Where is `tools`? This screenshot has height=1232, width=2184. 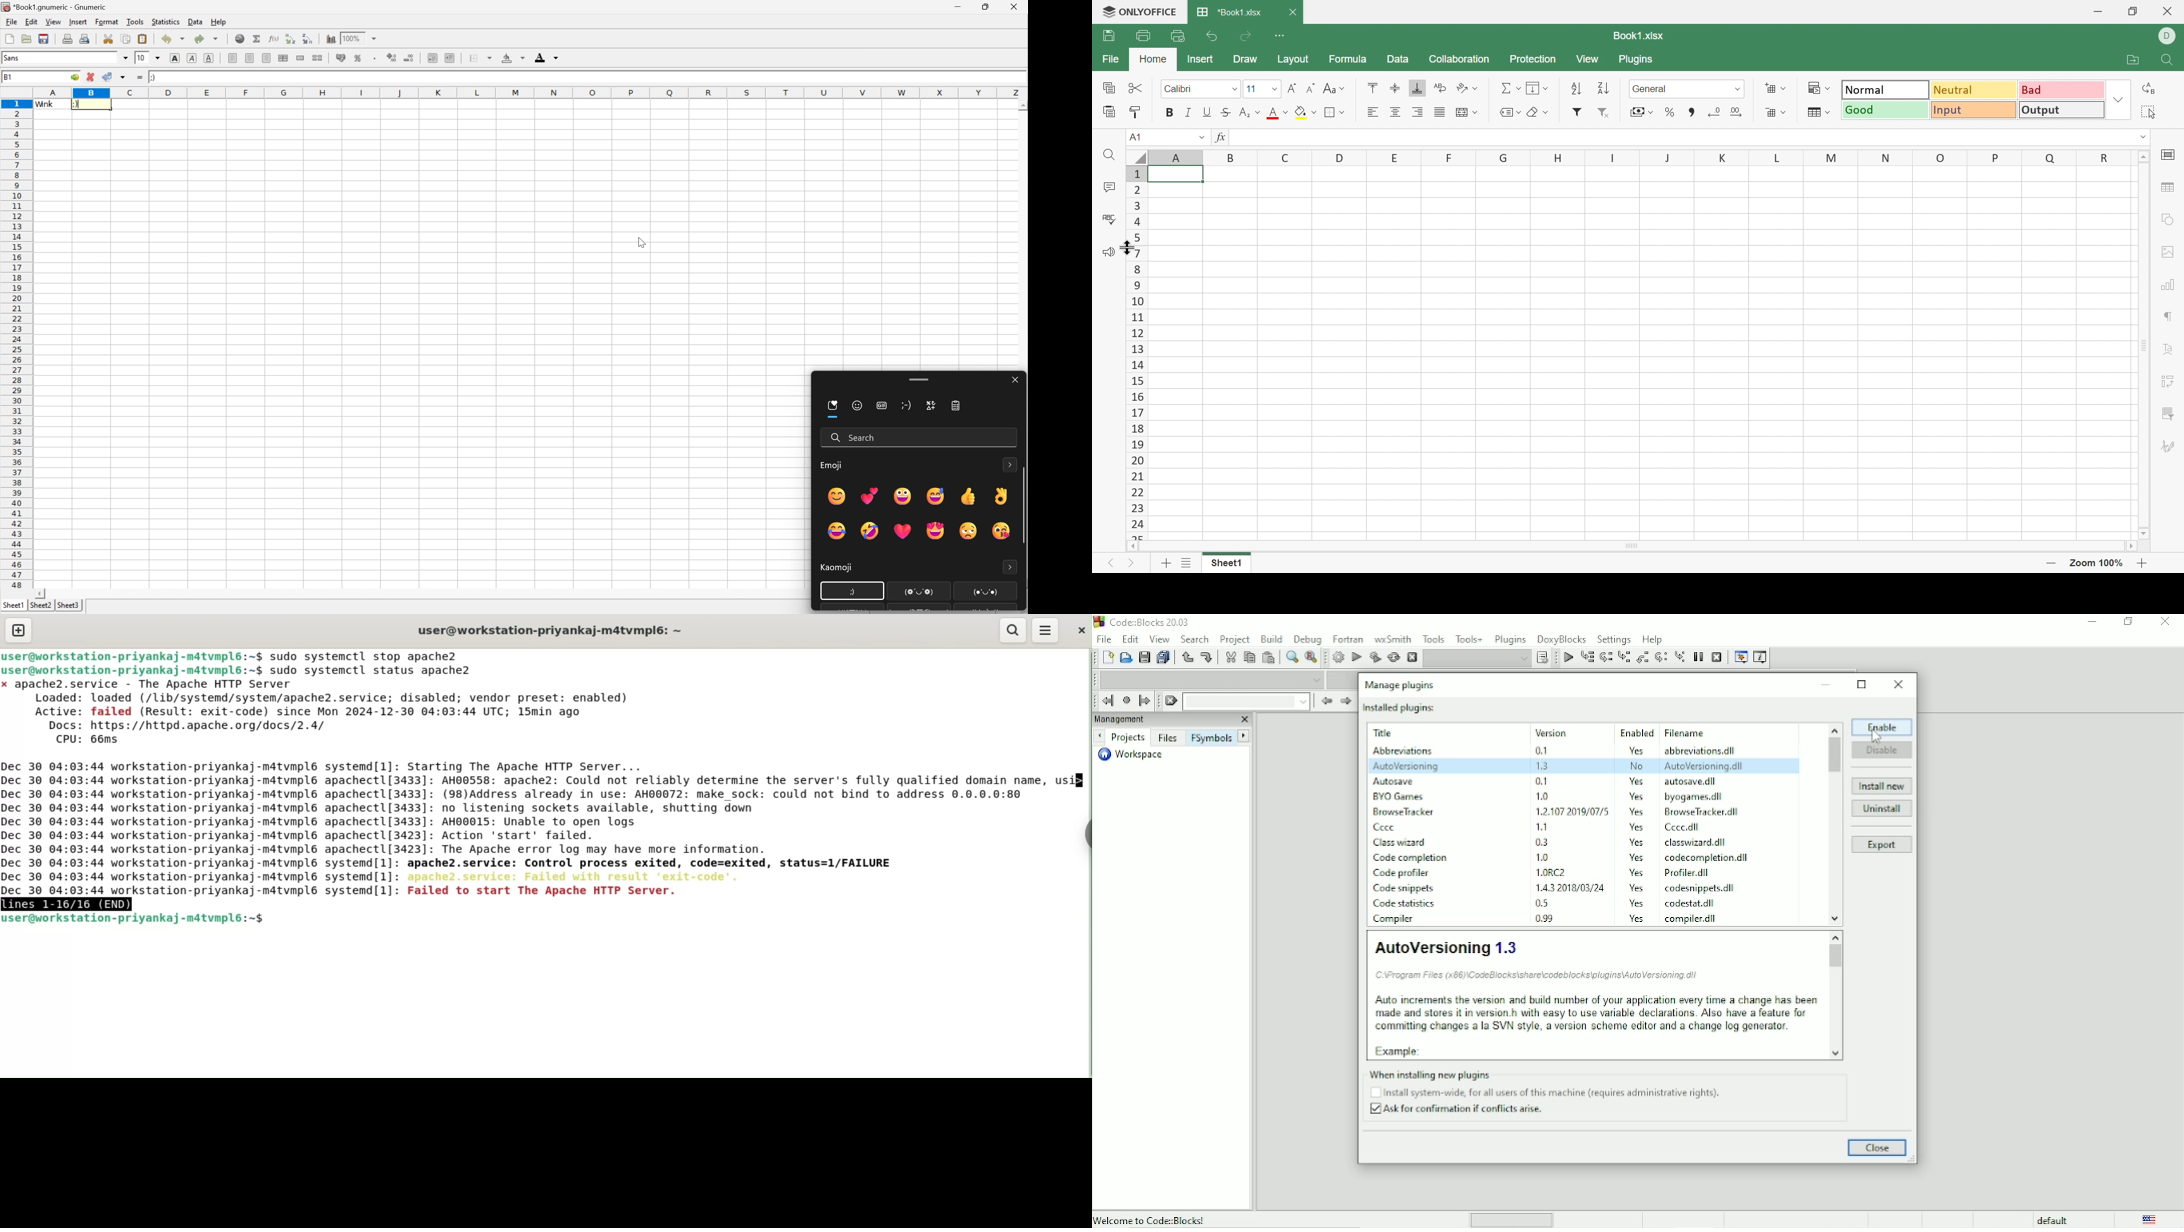 tools is located at coordinates (133, 22).